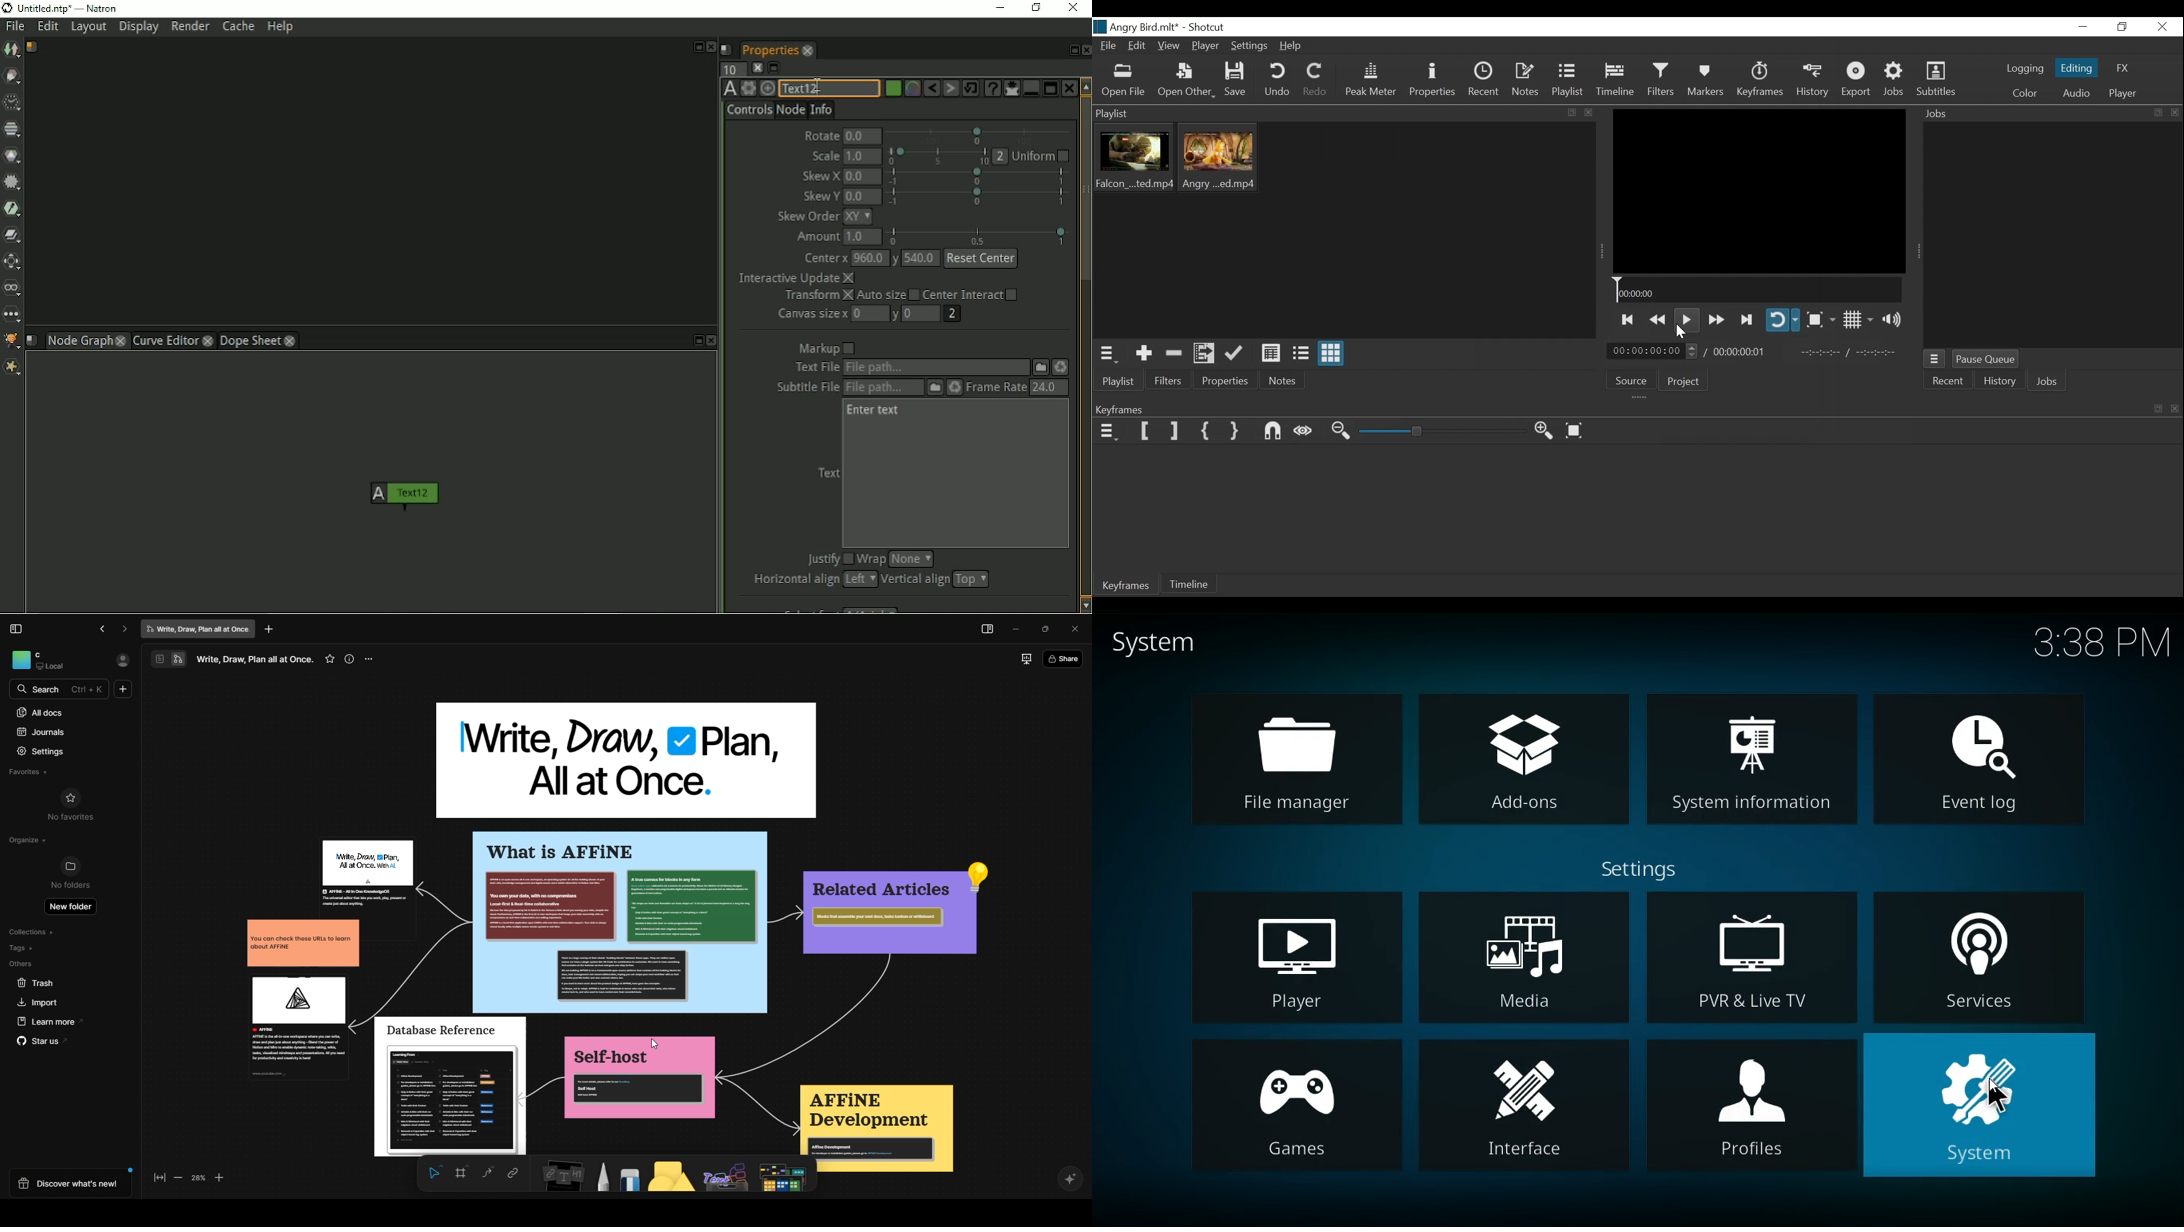 The height and width of the screenshot is (1232, 2184). What do you see at coordinates (1224, 380) in the screenshot?
I see `Properties` at bounding box center [1224, 380].